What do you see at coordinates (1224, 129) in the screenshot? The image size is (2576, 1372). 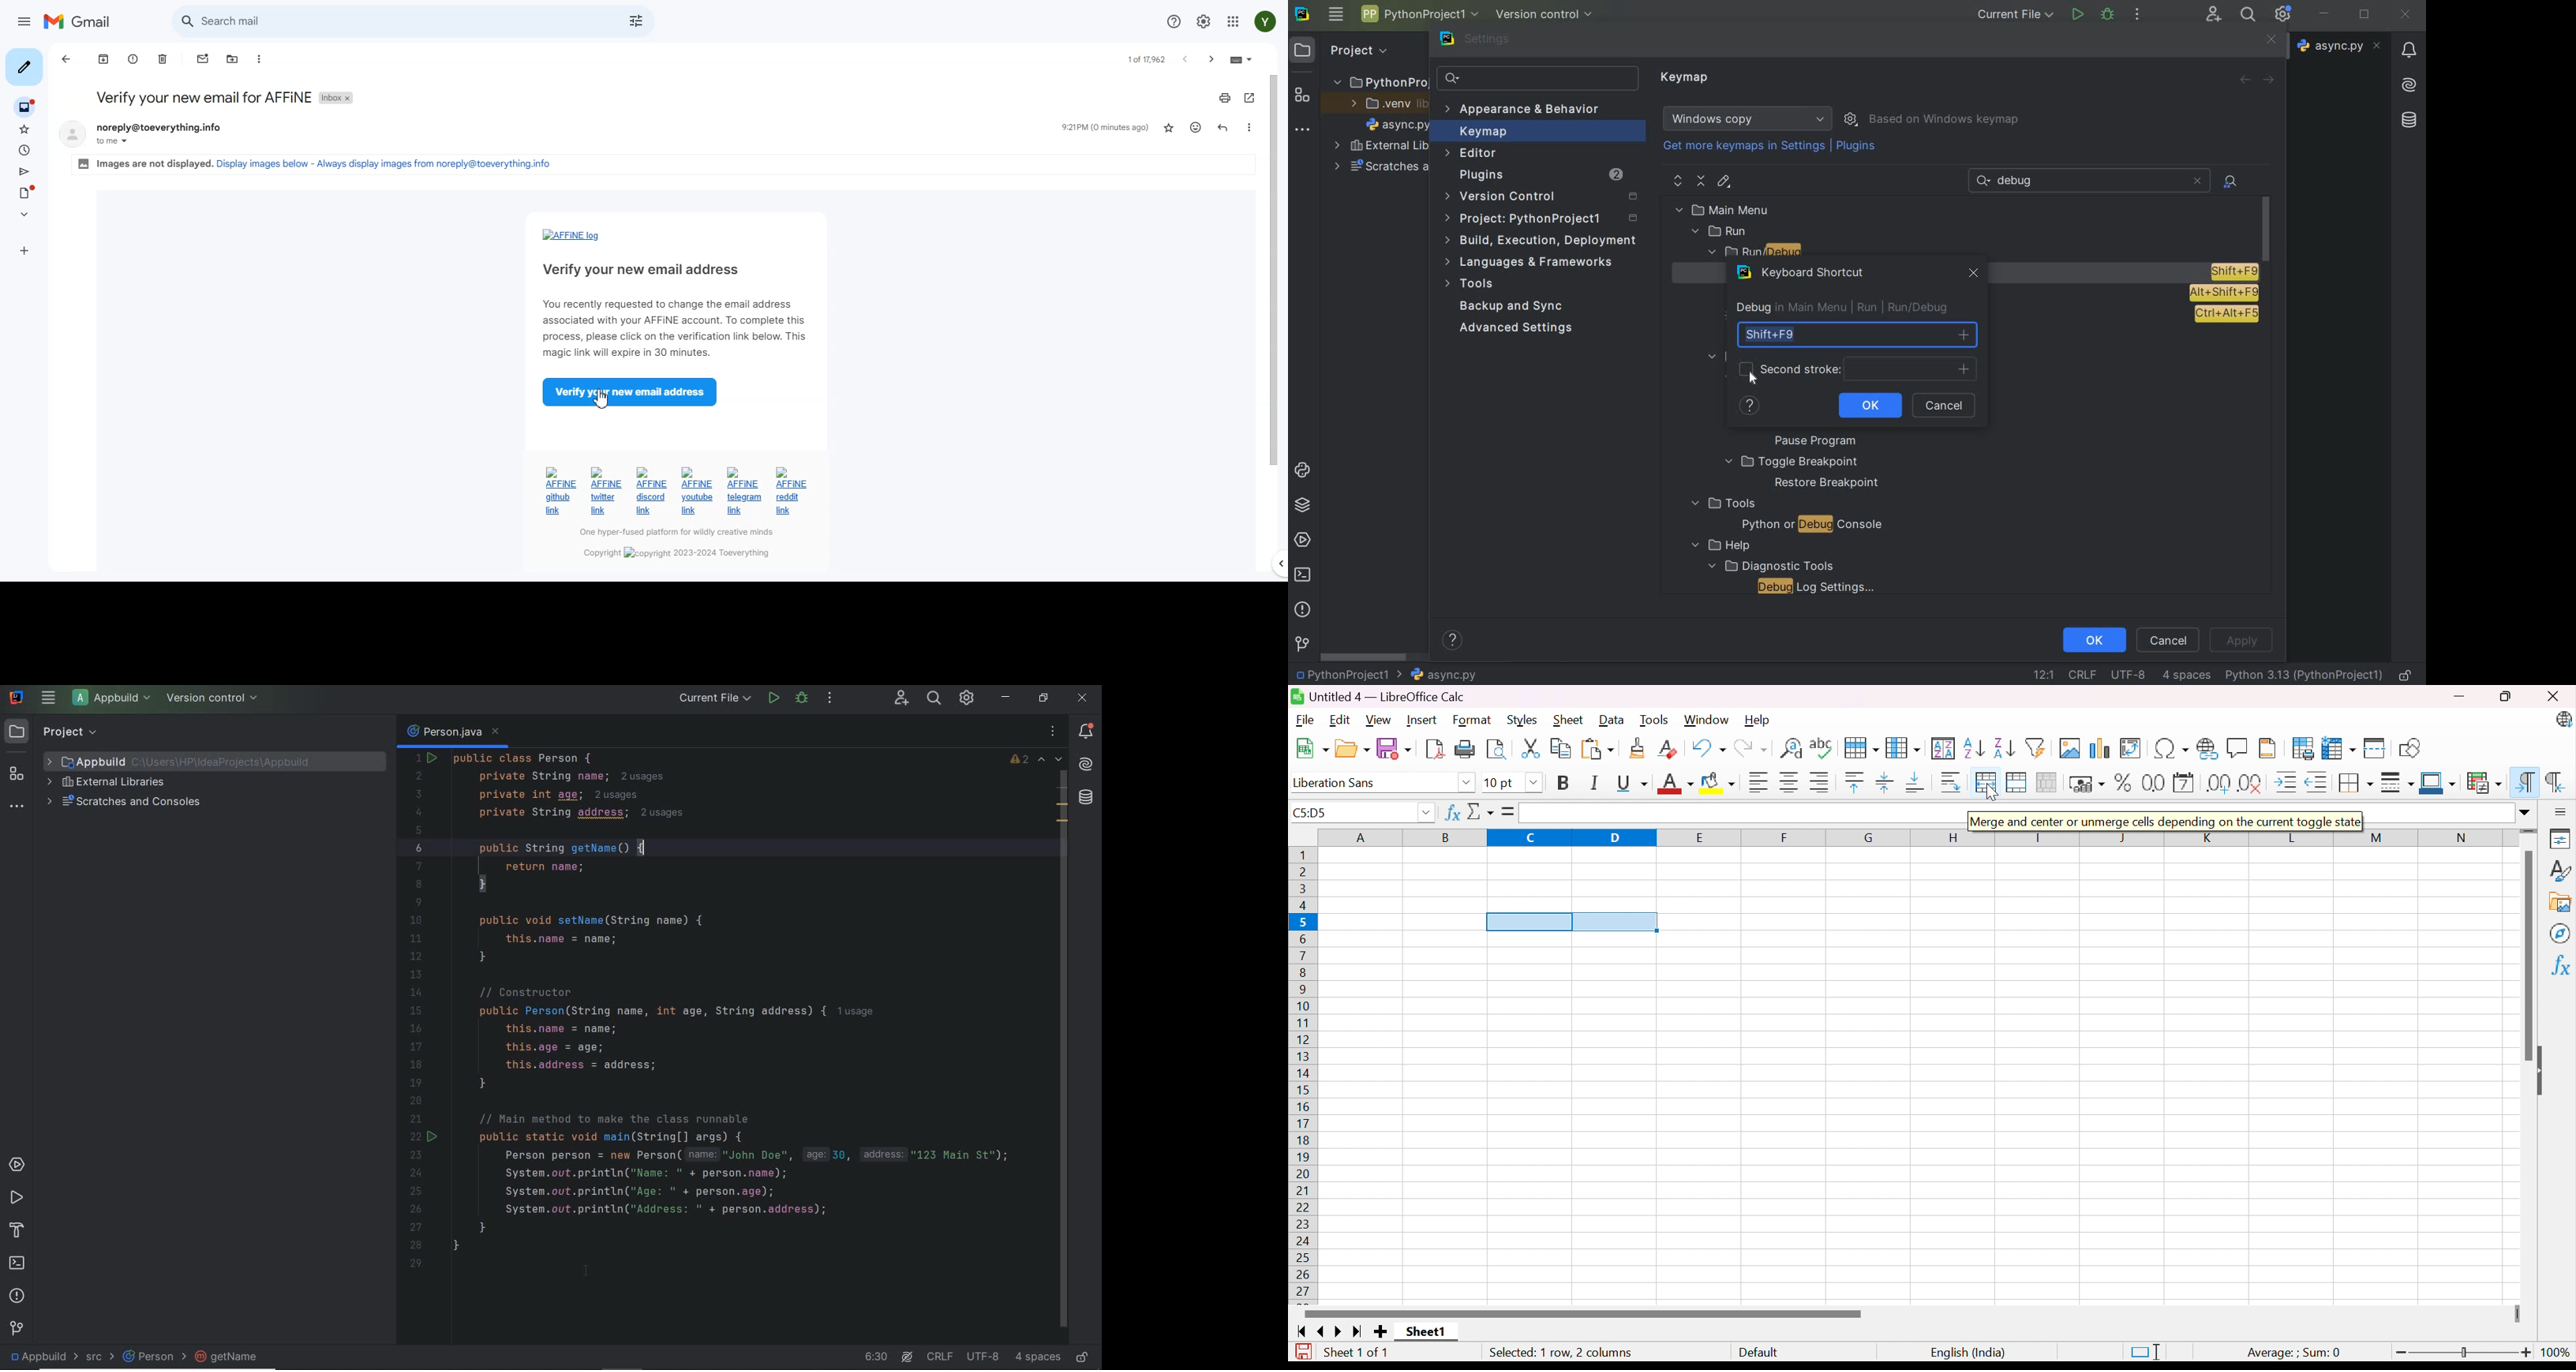 I see `Reply` at bounding box center [1224, 129].